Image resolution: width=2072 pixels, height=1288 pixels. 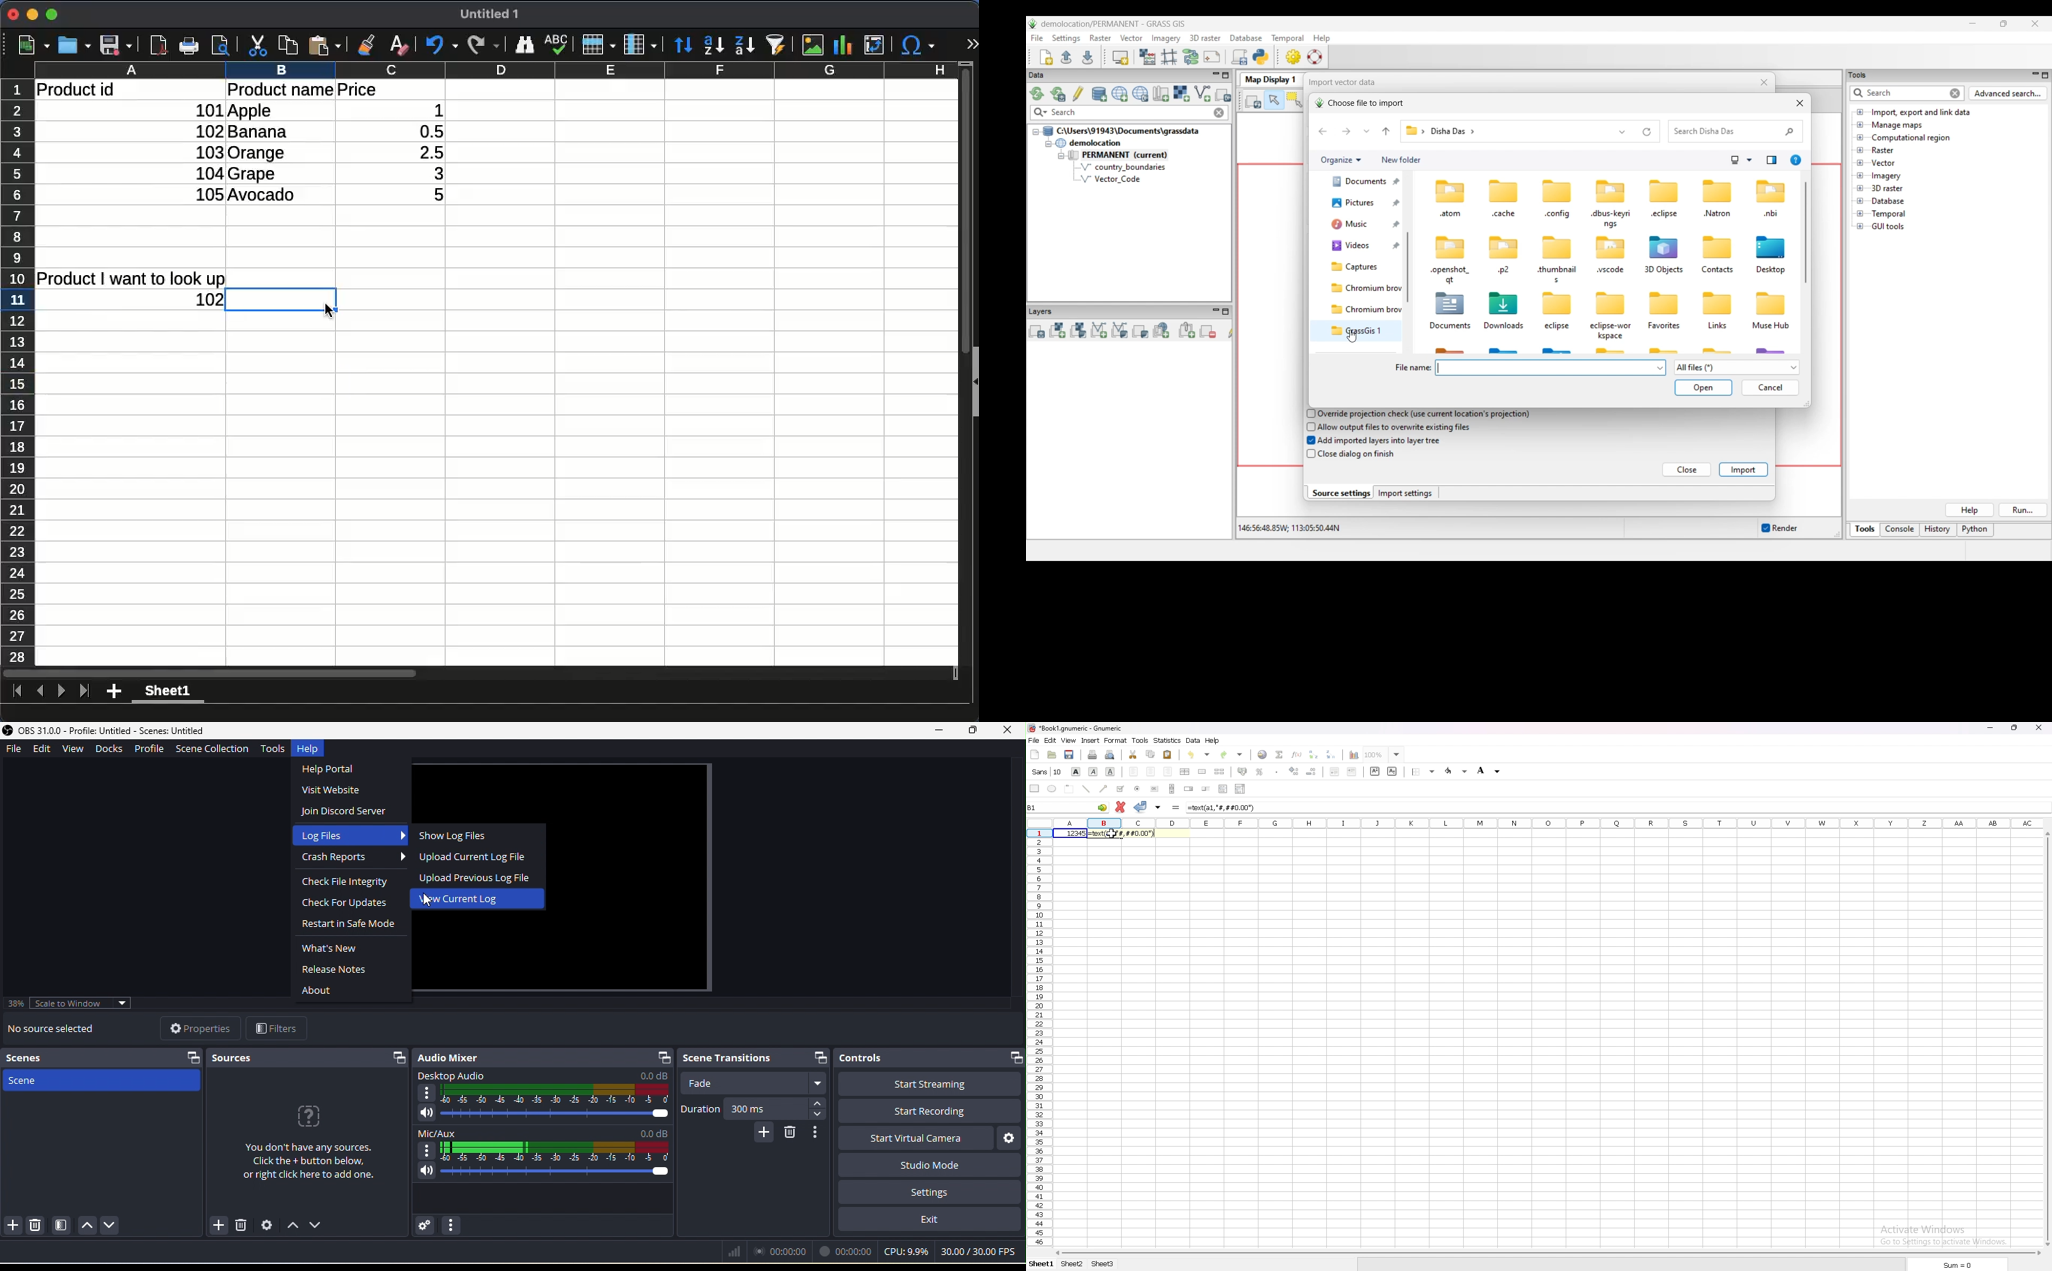 What do you see at coordinates (1225, 808) in the screenshot?
I see `formula` at bounding box center [1225, 808].